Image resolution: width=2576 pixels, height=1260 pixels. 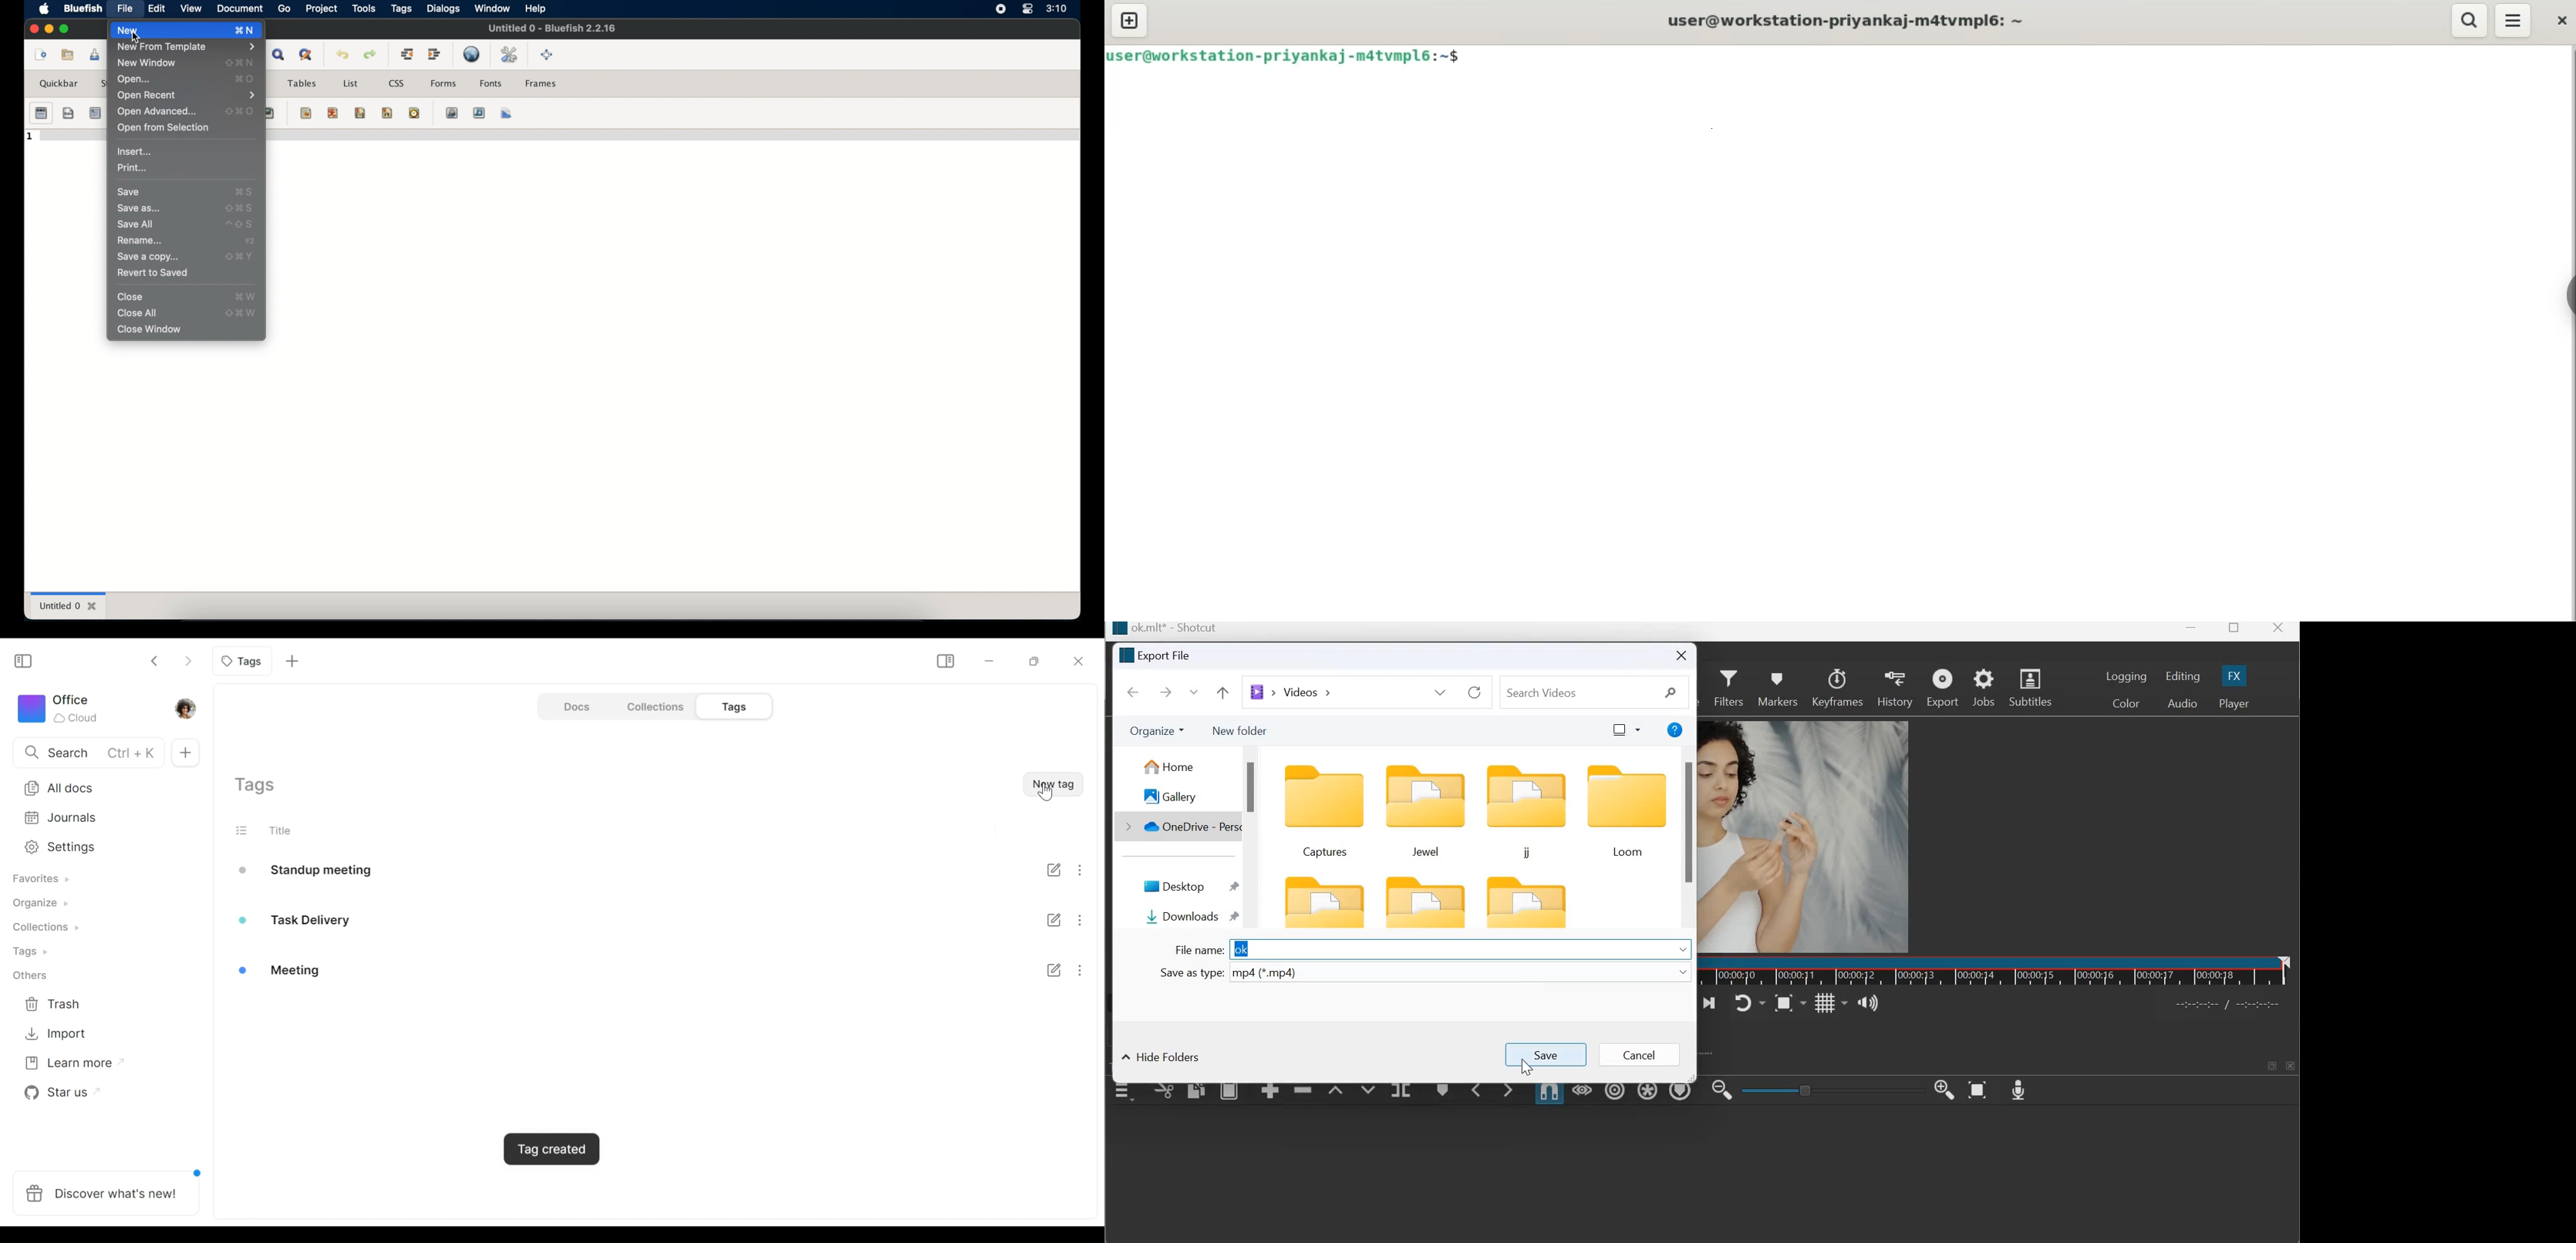 What do you see at coordinates (1423, 812) in the screenshot?
I see `Jewel` at bounding box center [1423, 812].